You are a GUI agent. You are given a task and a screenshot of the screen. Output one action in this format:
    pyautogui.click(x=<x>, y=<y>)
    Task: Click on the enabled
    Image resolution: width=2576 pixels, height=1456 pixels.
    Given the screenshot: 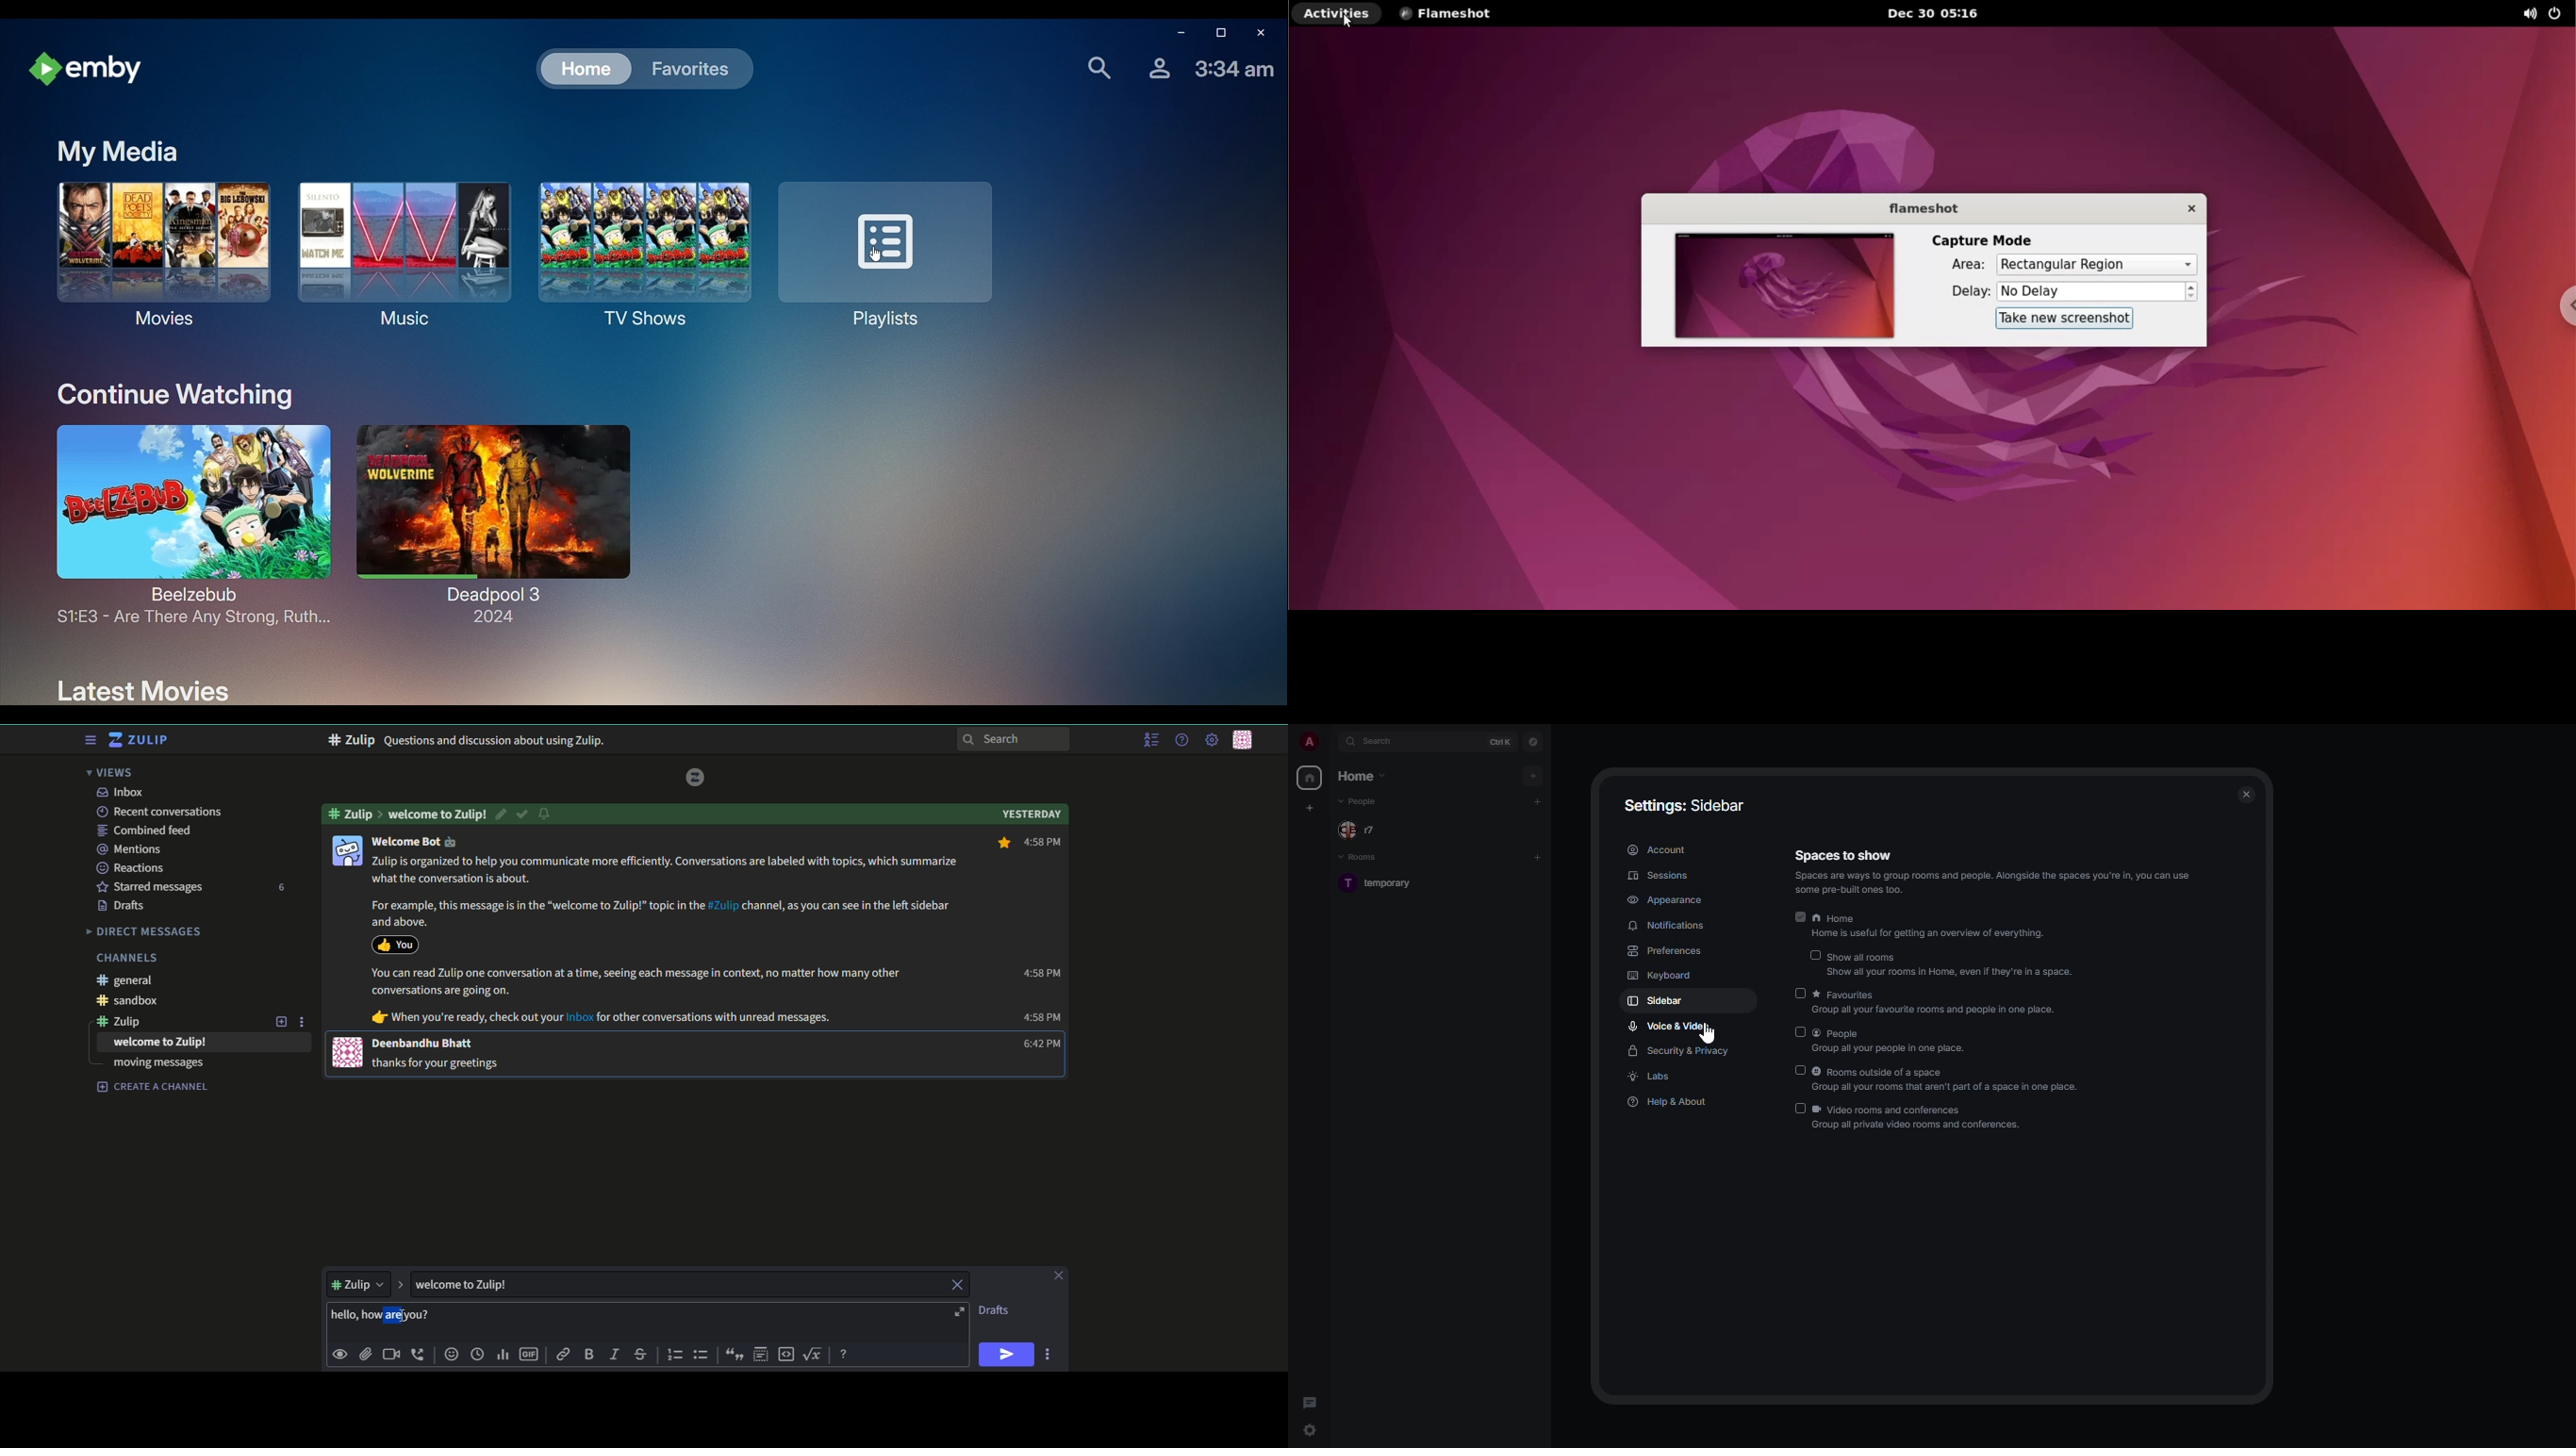 What is the action you would take?
    pyautogui.click(x=1800, y=917)
    